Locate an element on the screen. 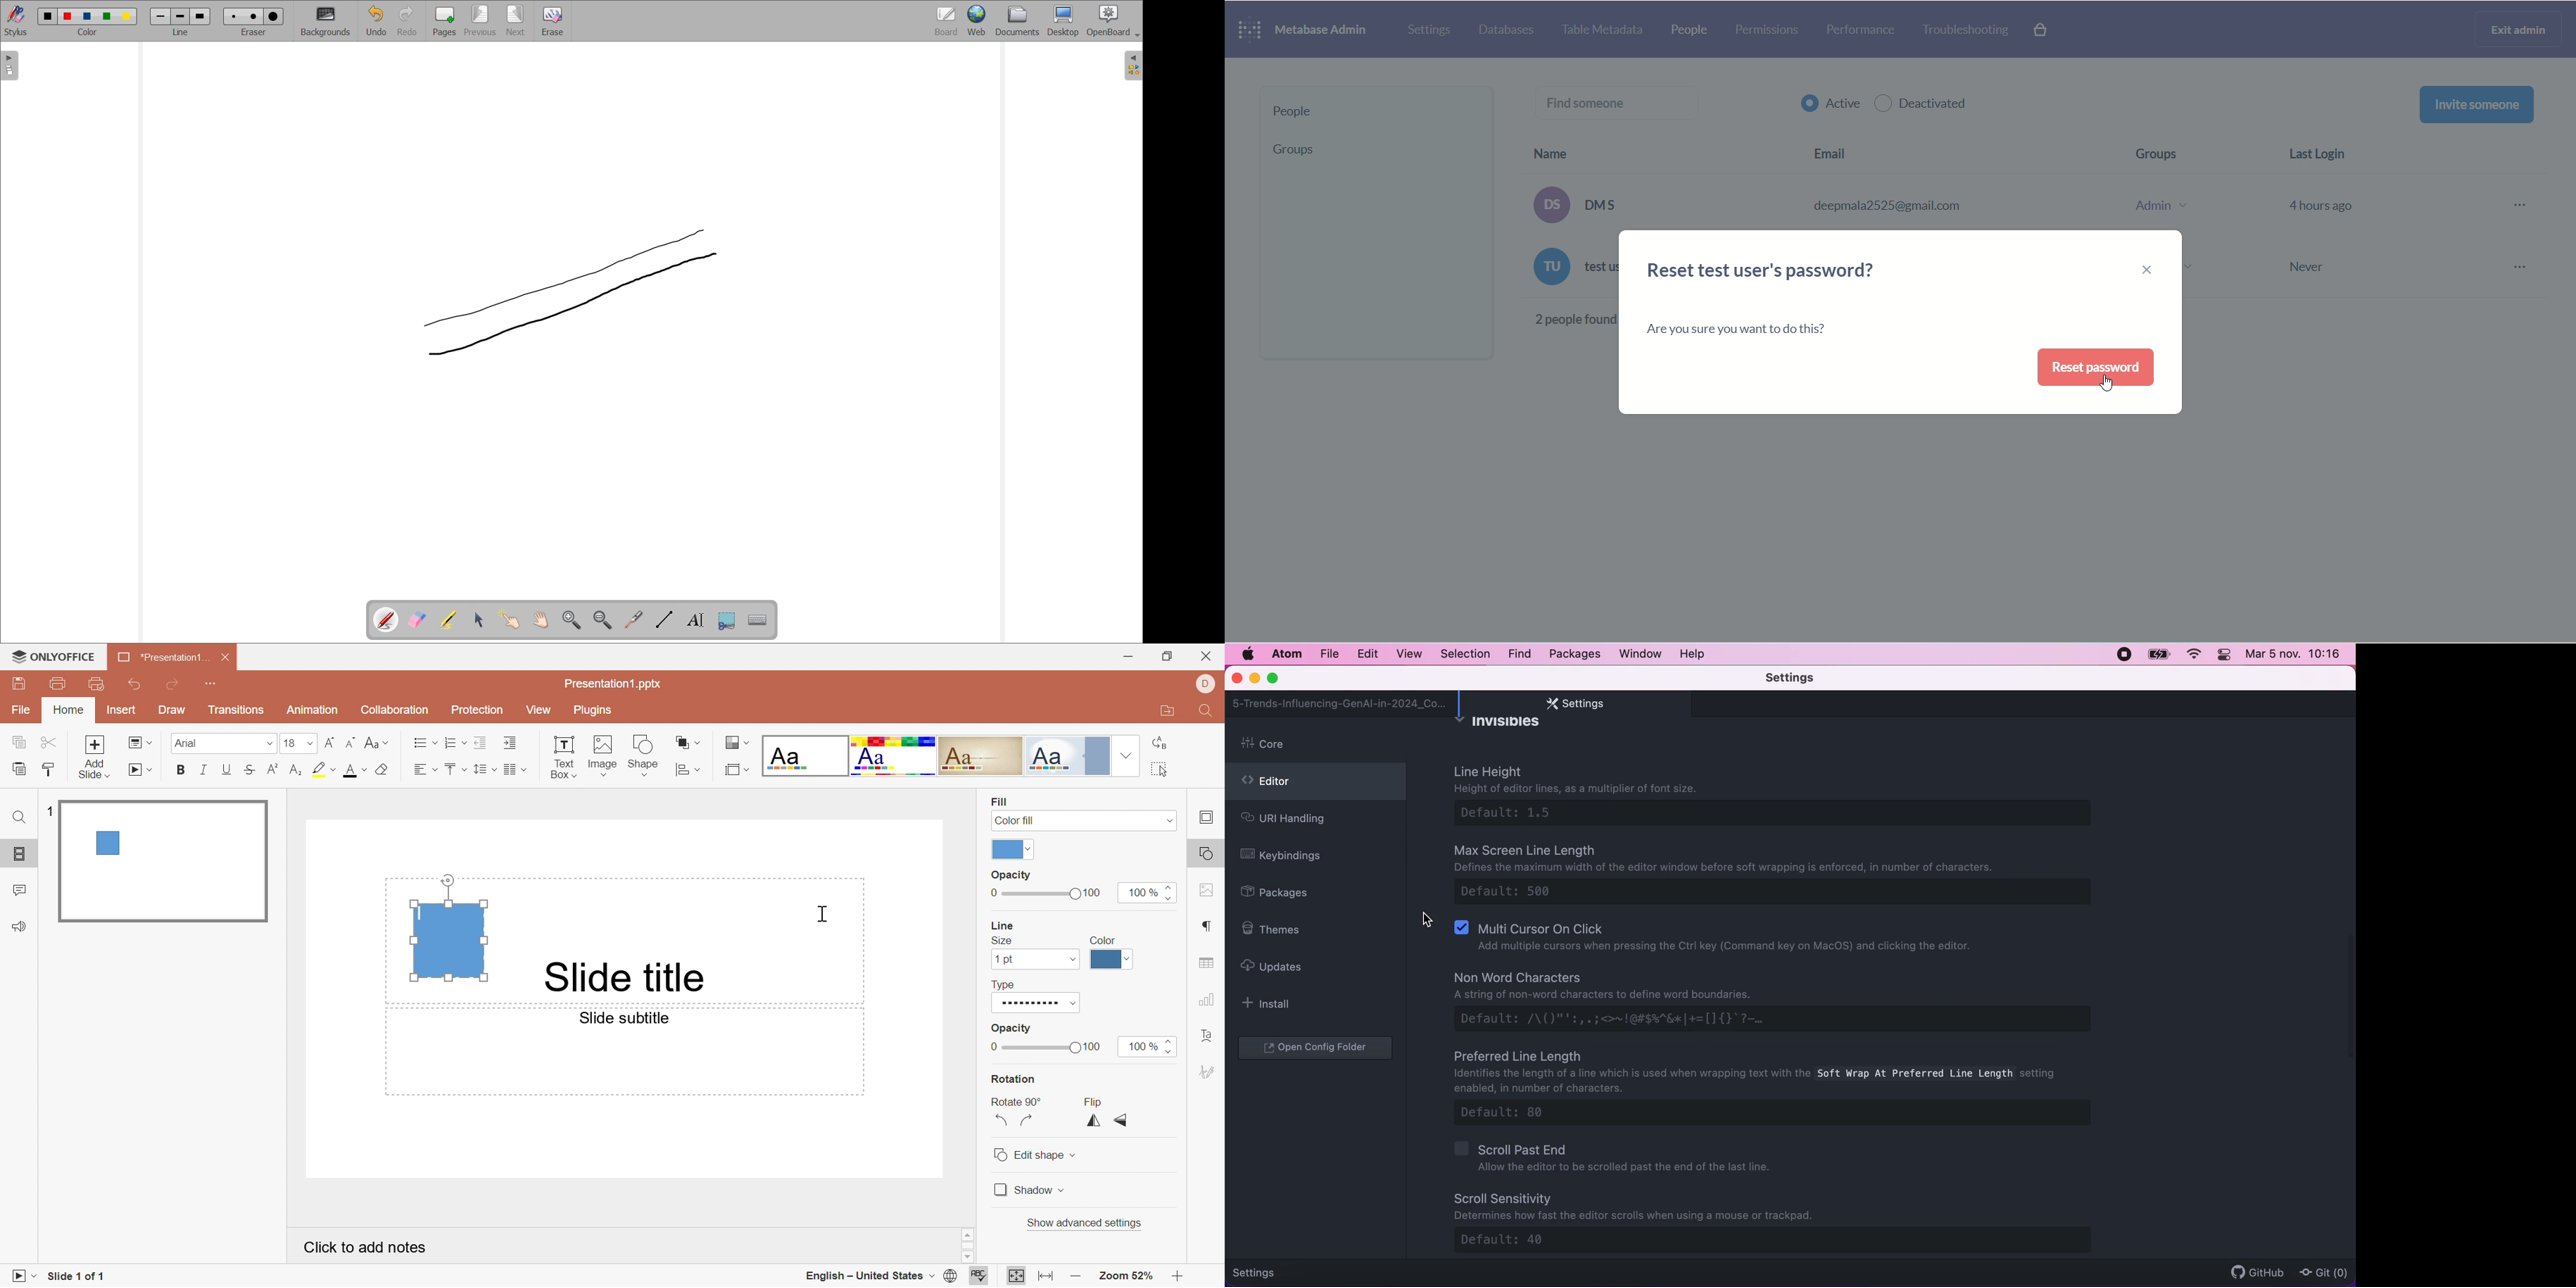  DELL is located at coordinates (1204, 684).